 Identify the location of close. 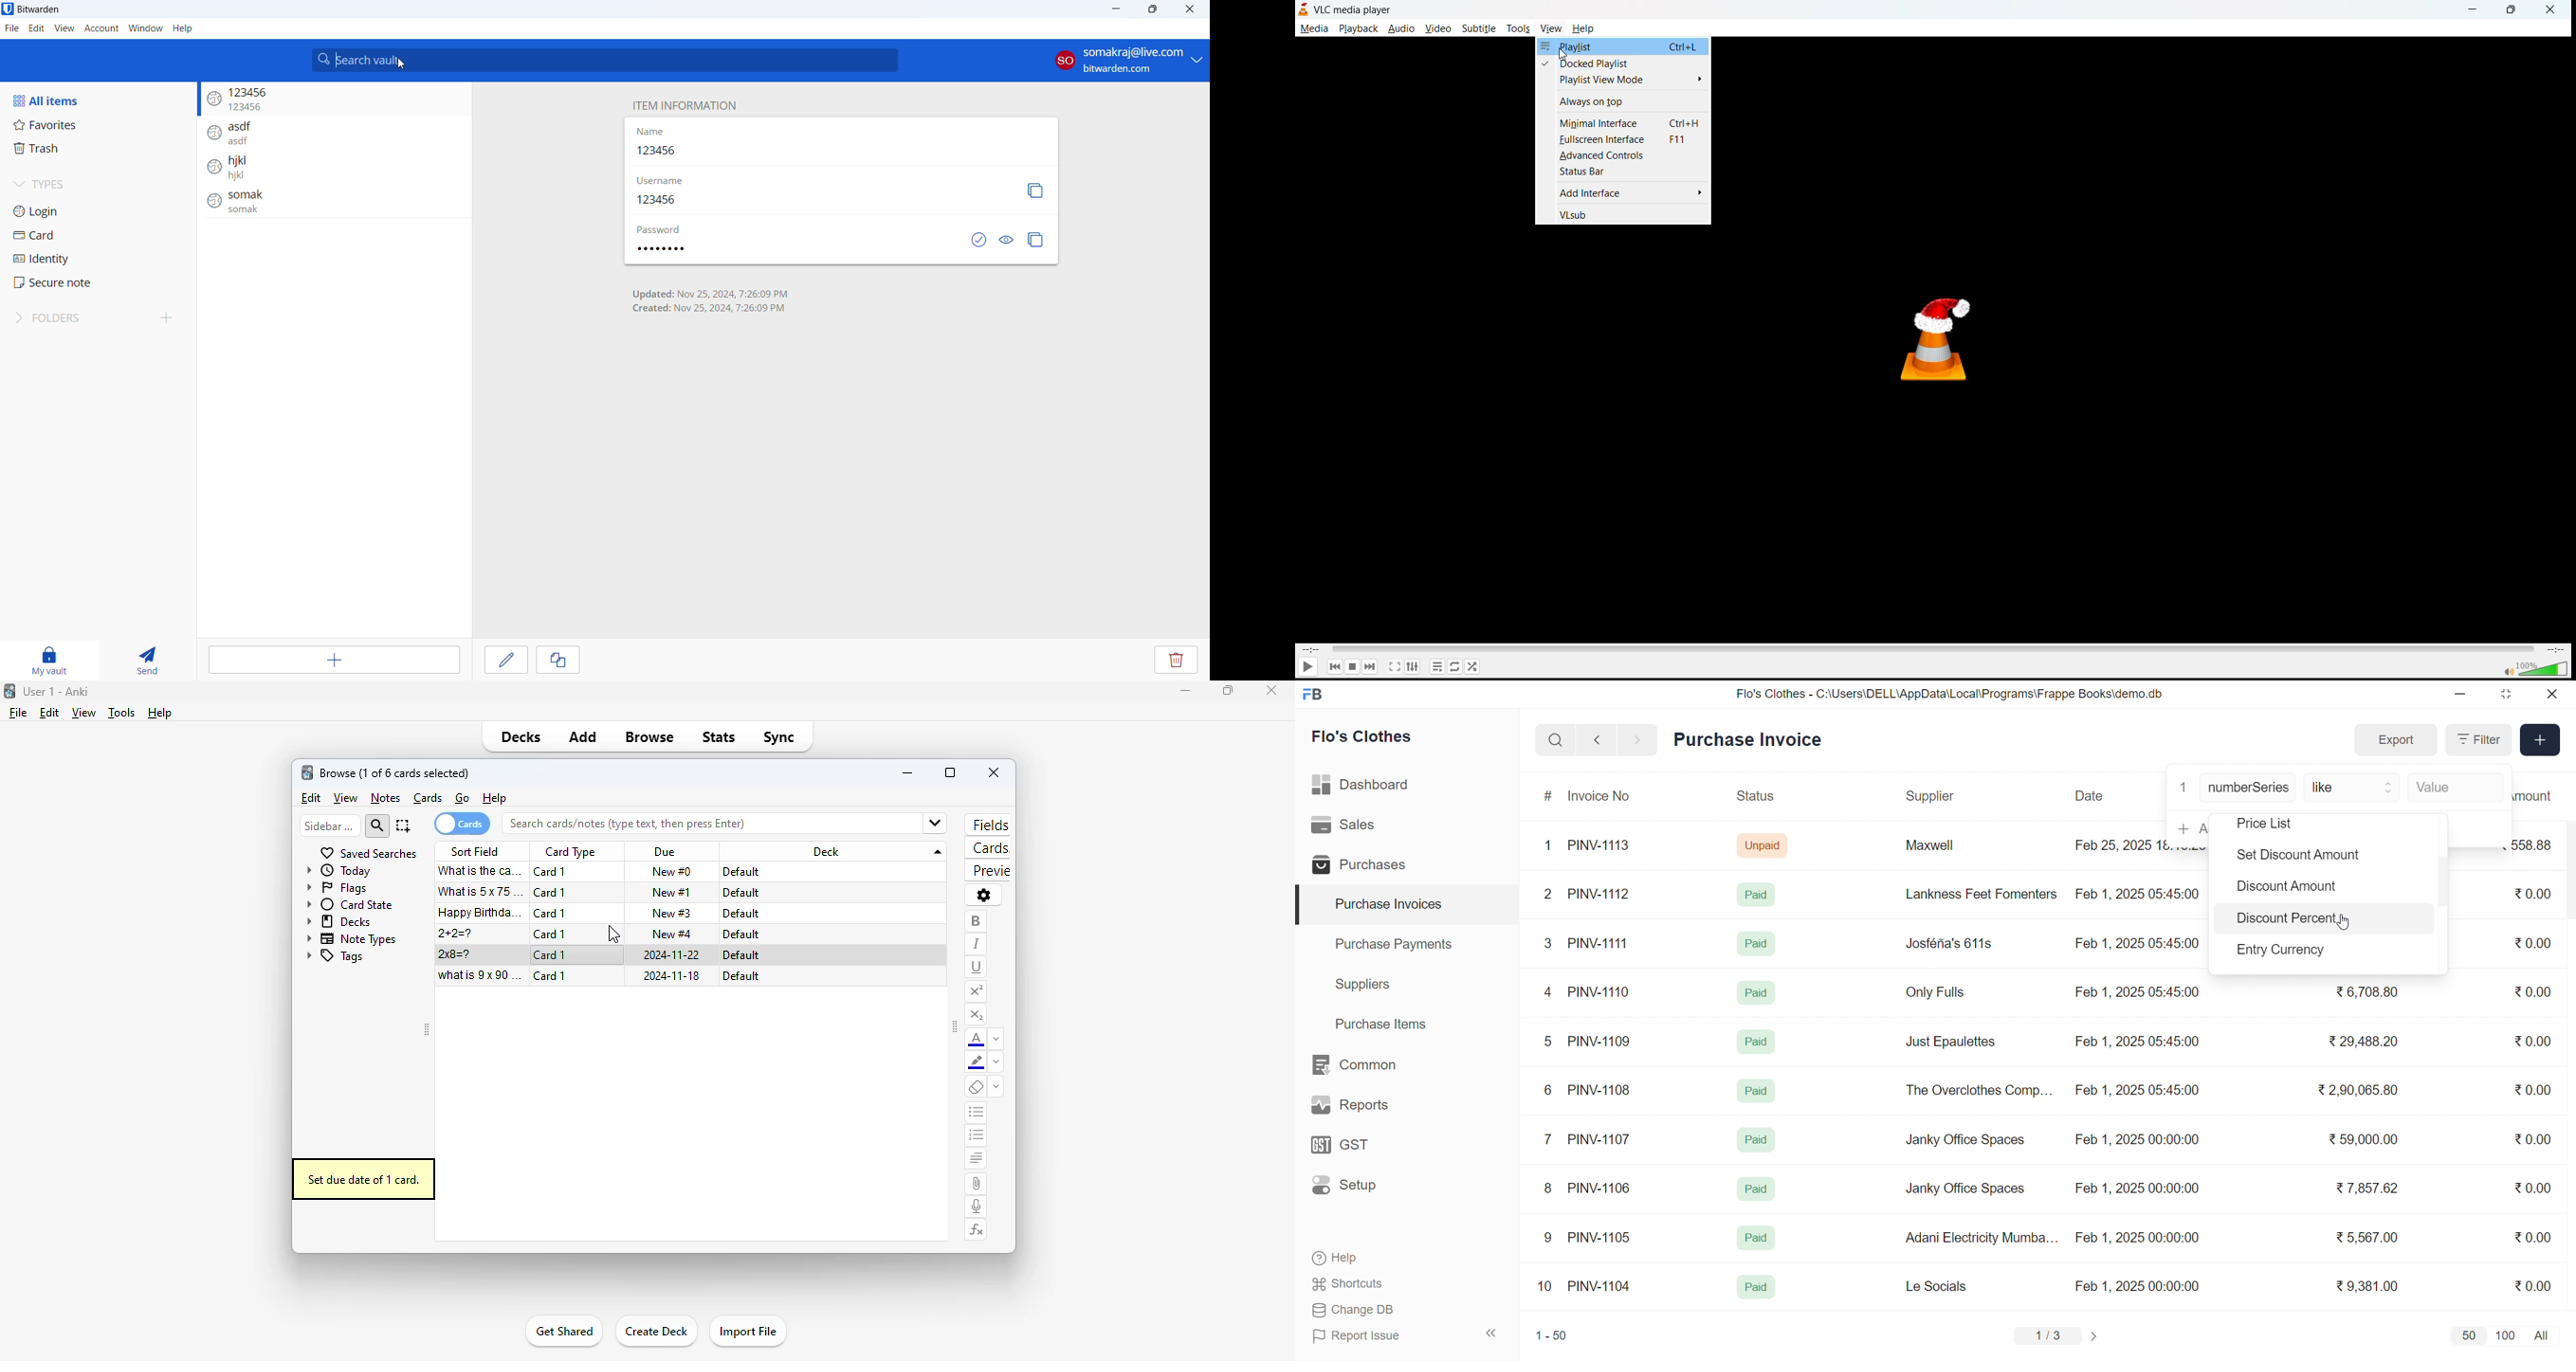
(2551, 694).